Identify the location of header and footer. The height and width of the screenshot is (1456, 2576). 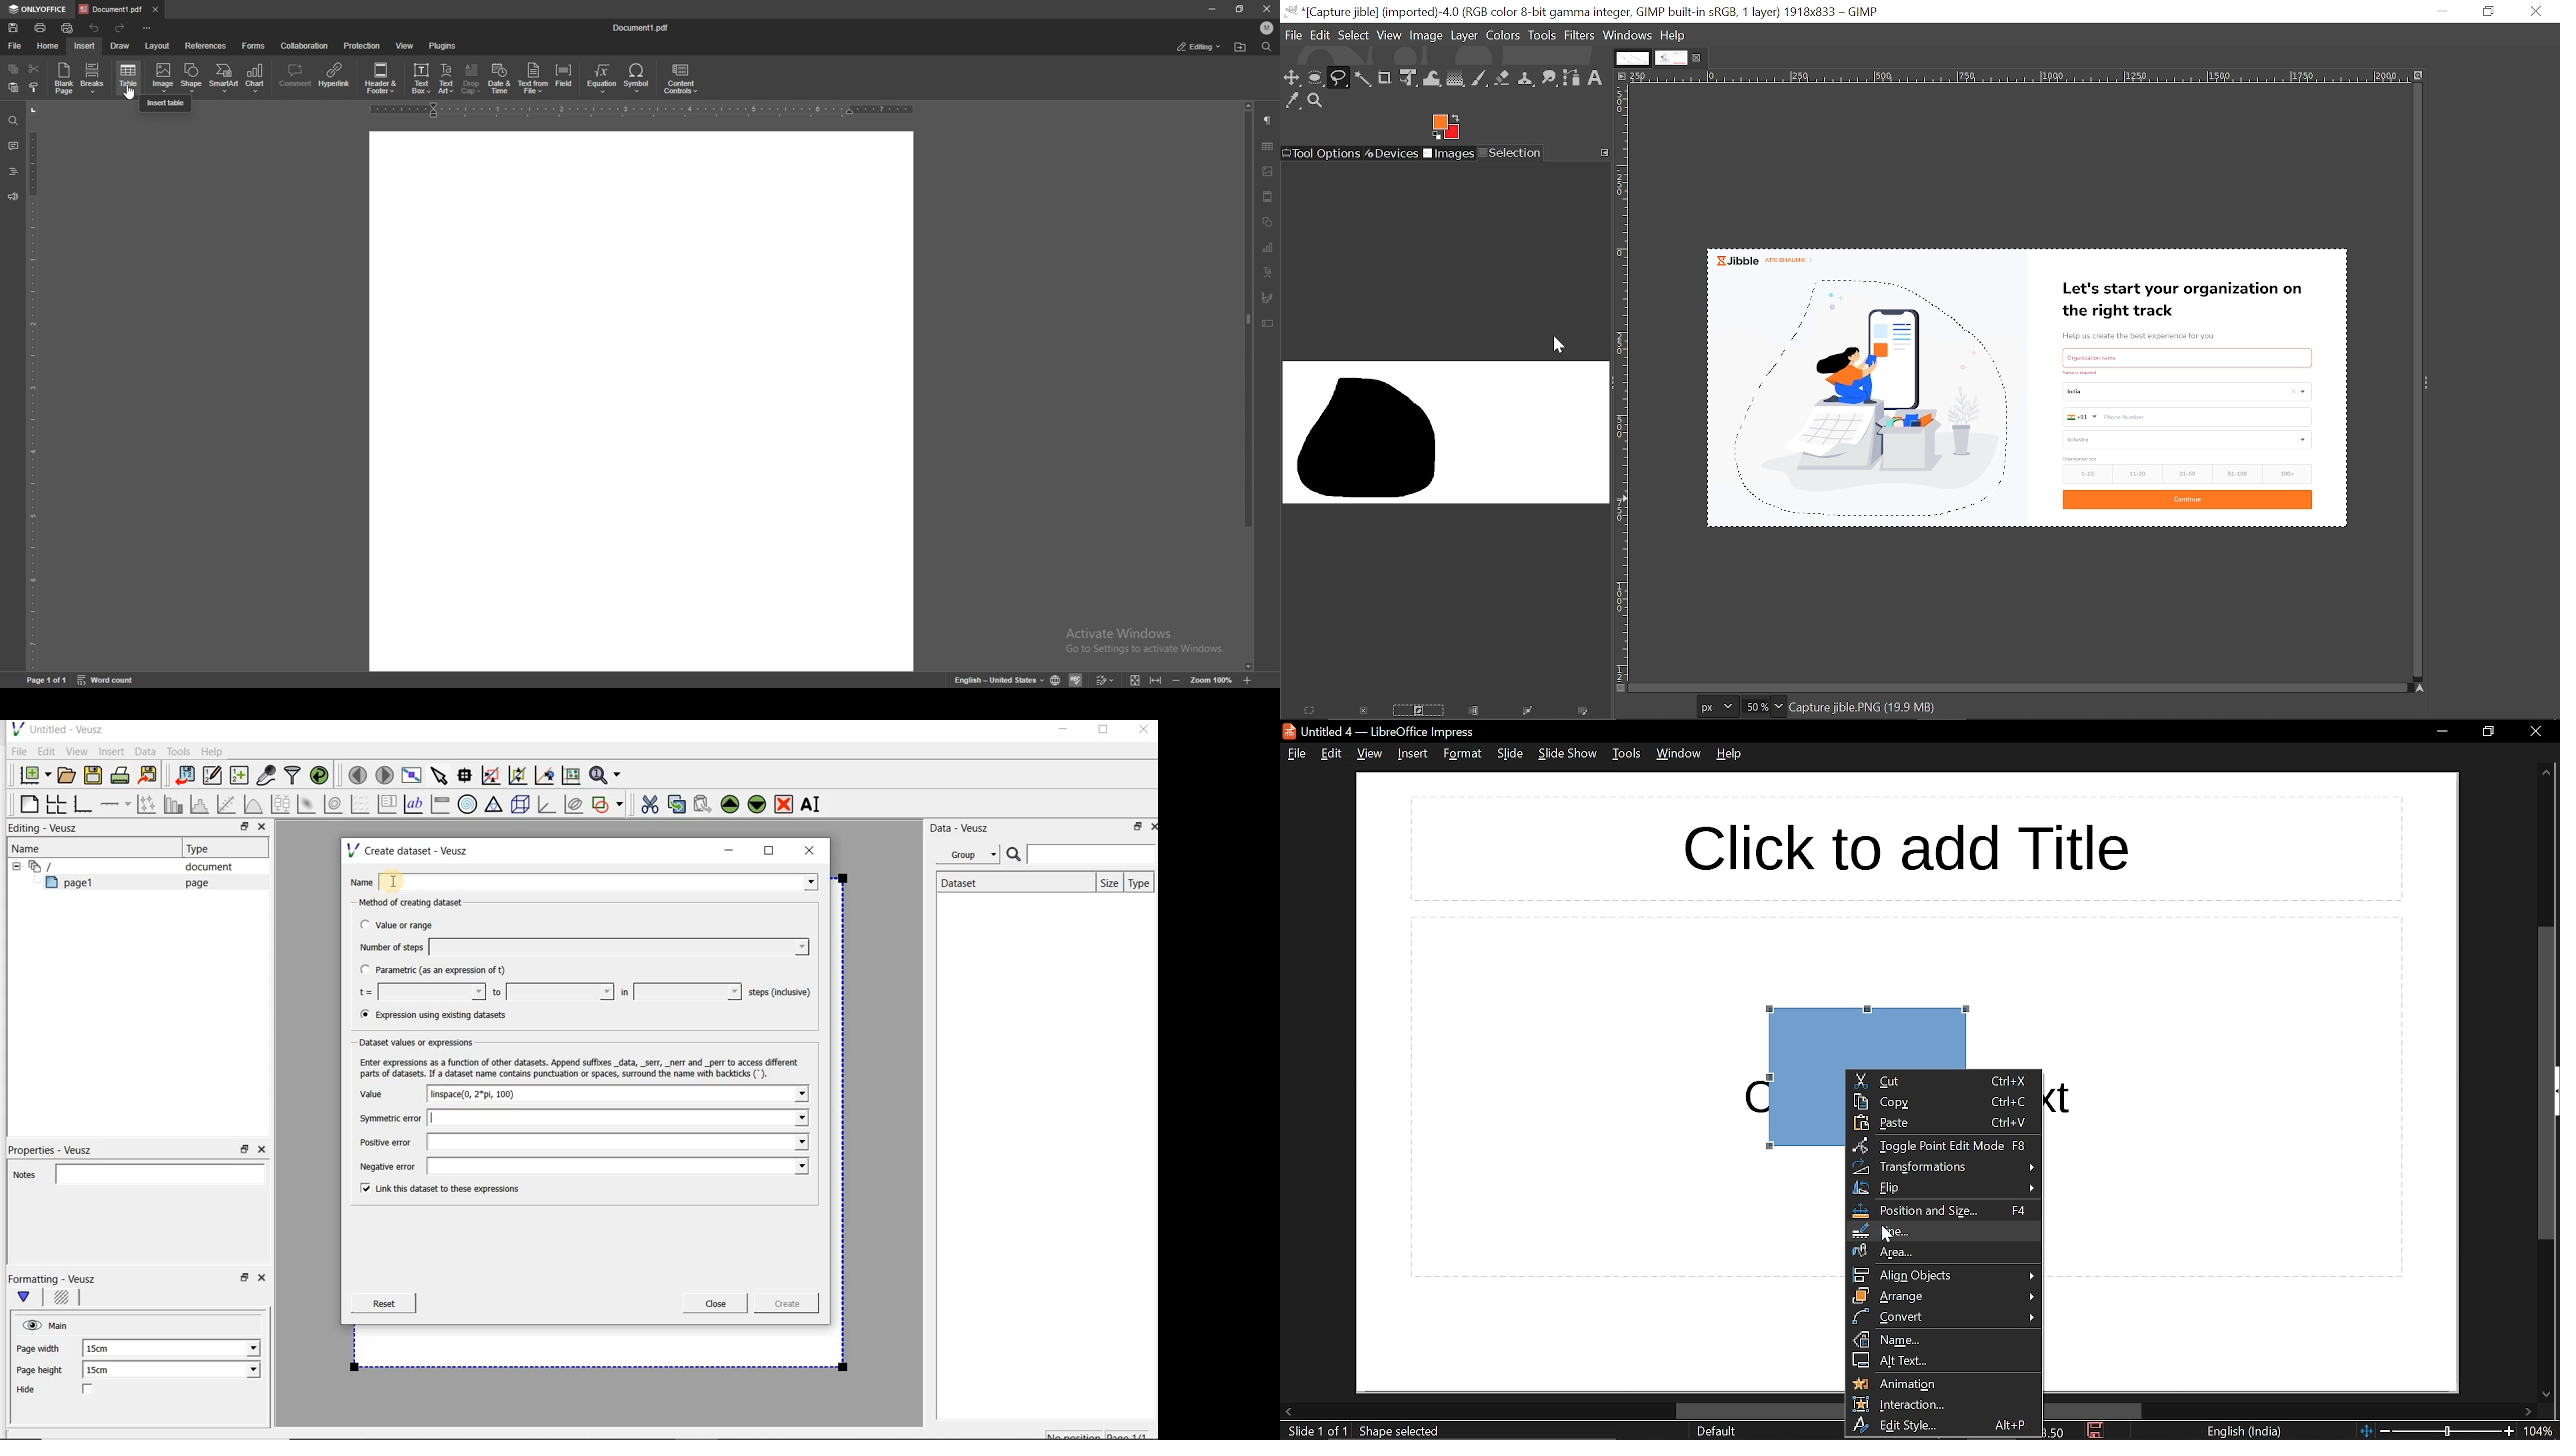
(382, 79).